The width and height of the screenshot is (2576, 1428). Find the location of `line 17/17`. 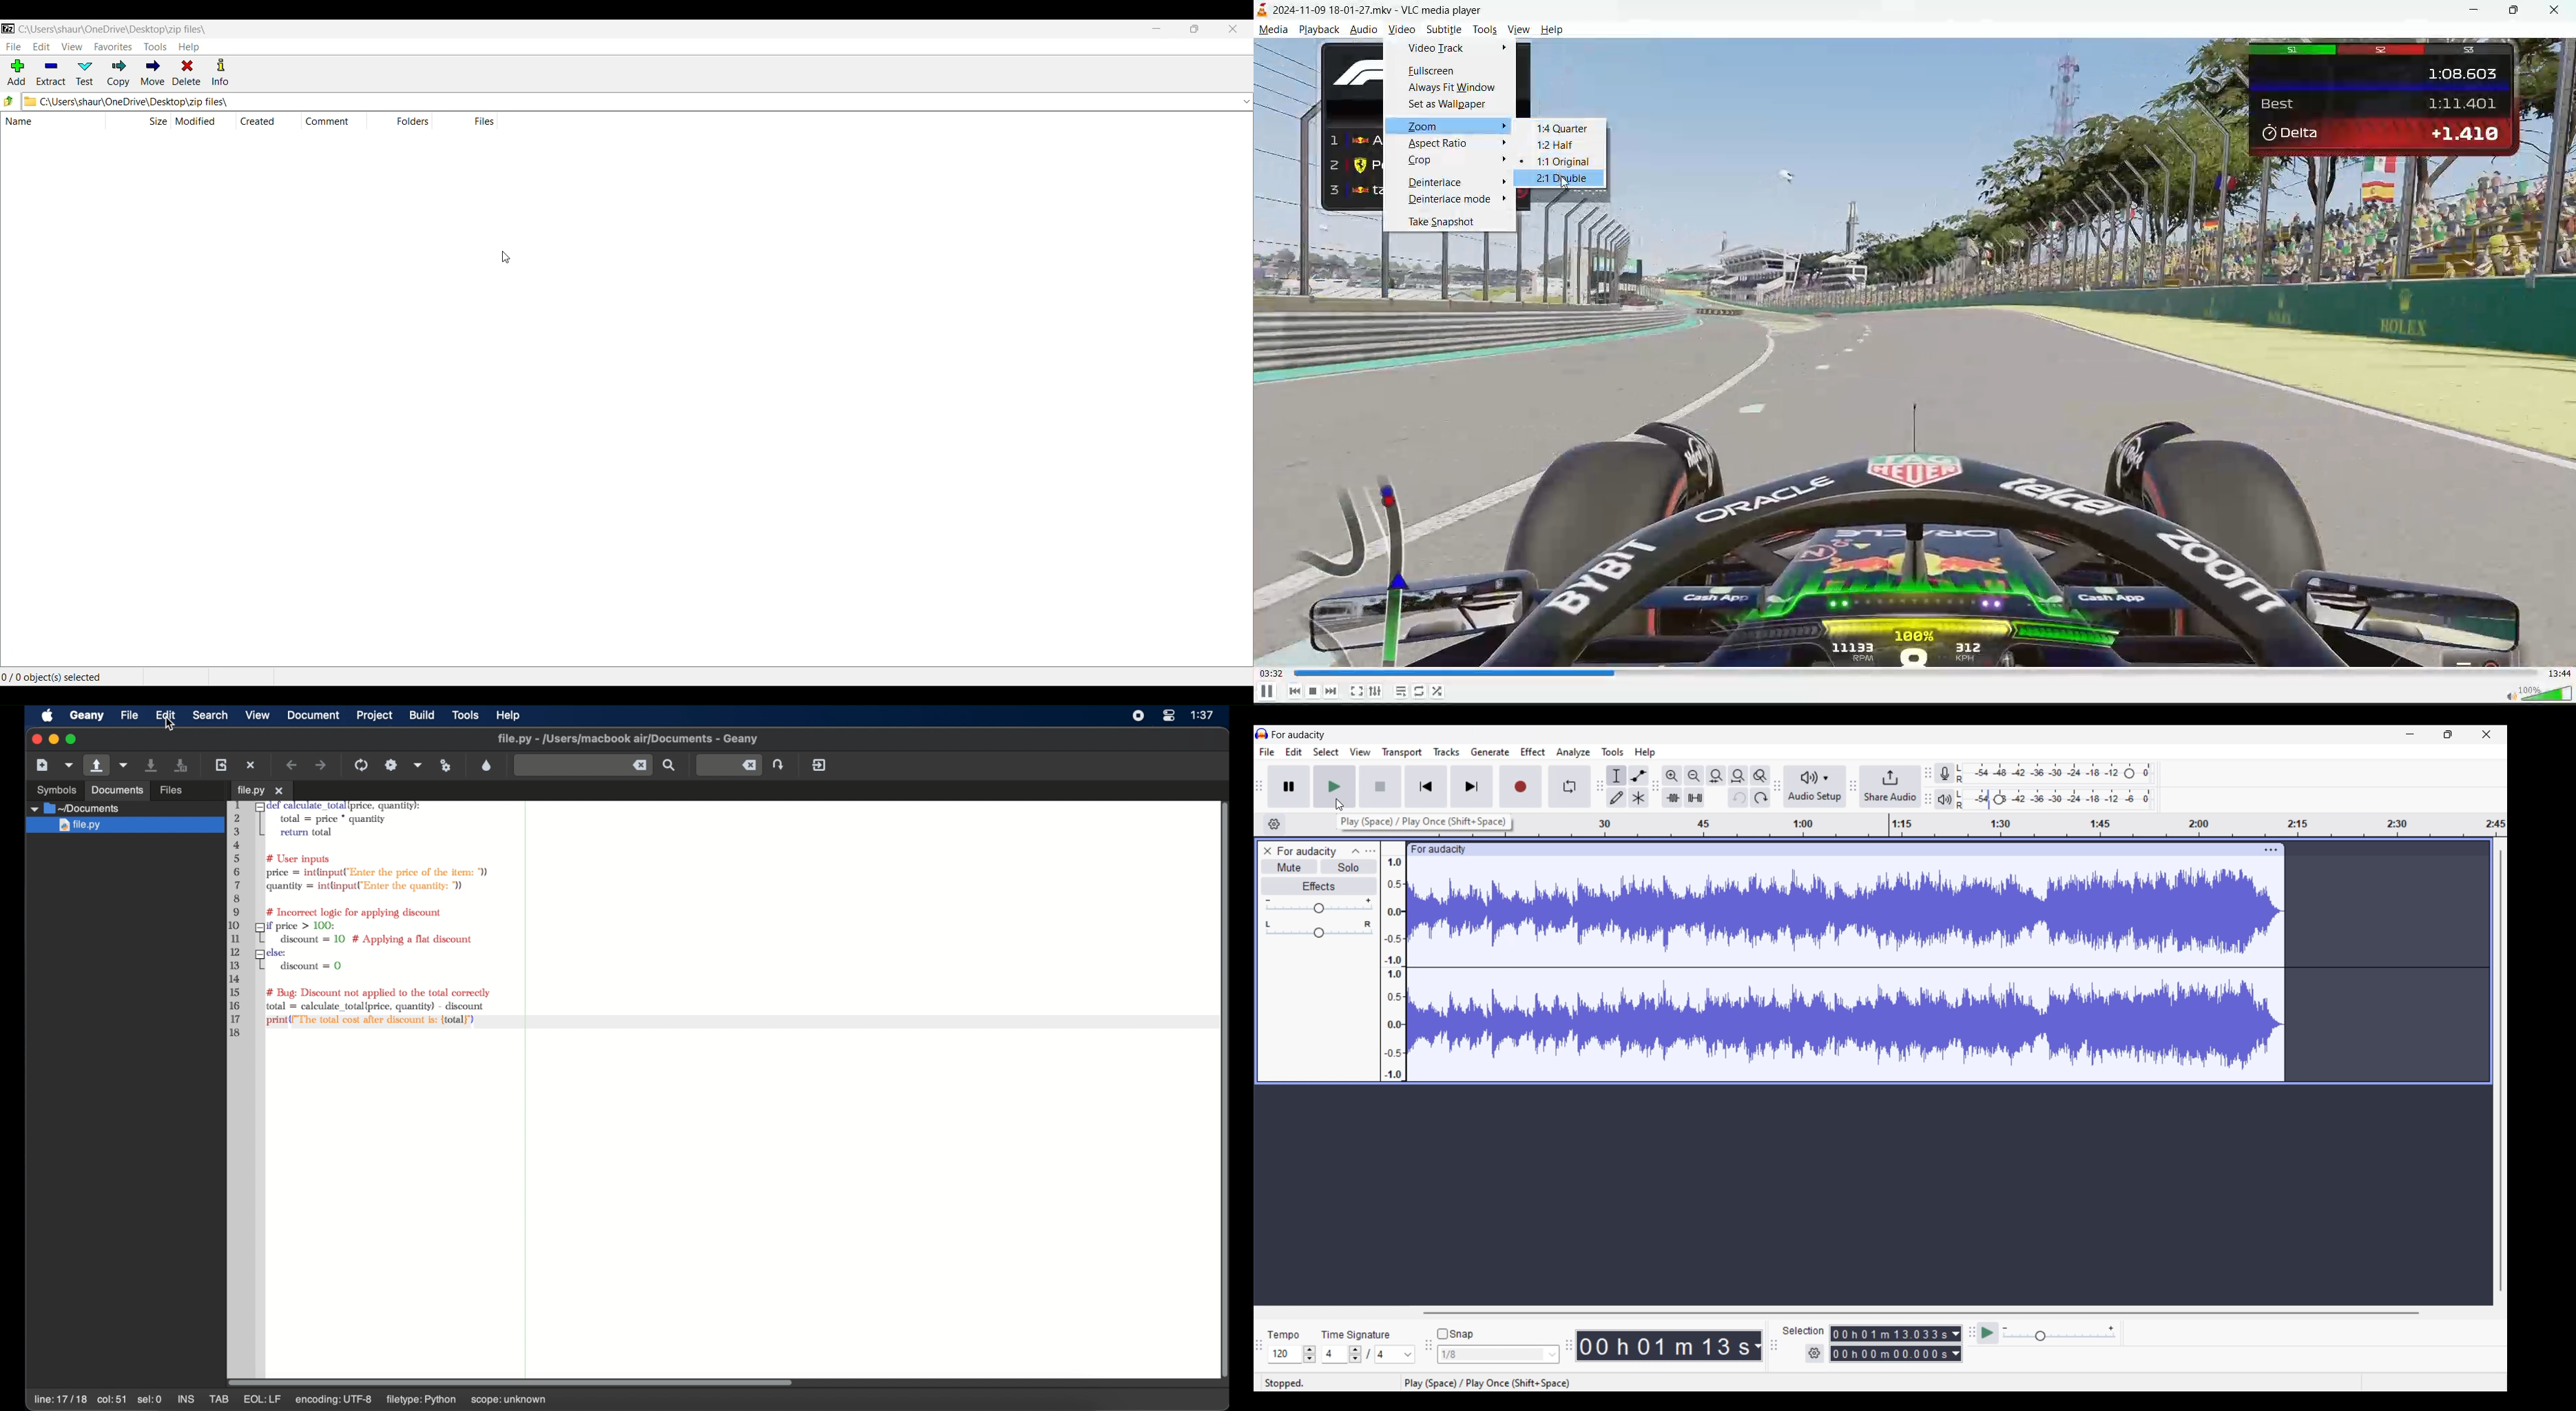

line 17/17 is located at coordinates (59, 1399).